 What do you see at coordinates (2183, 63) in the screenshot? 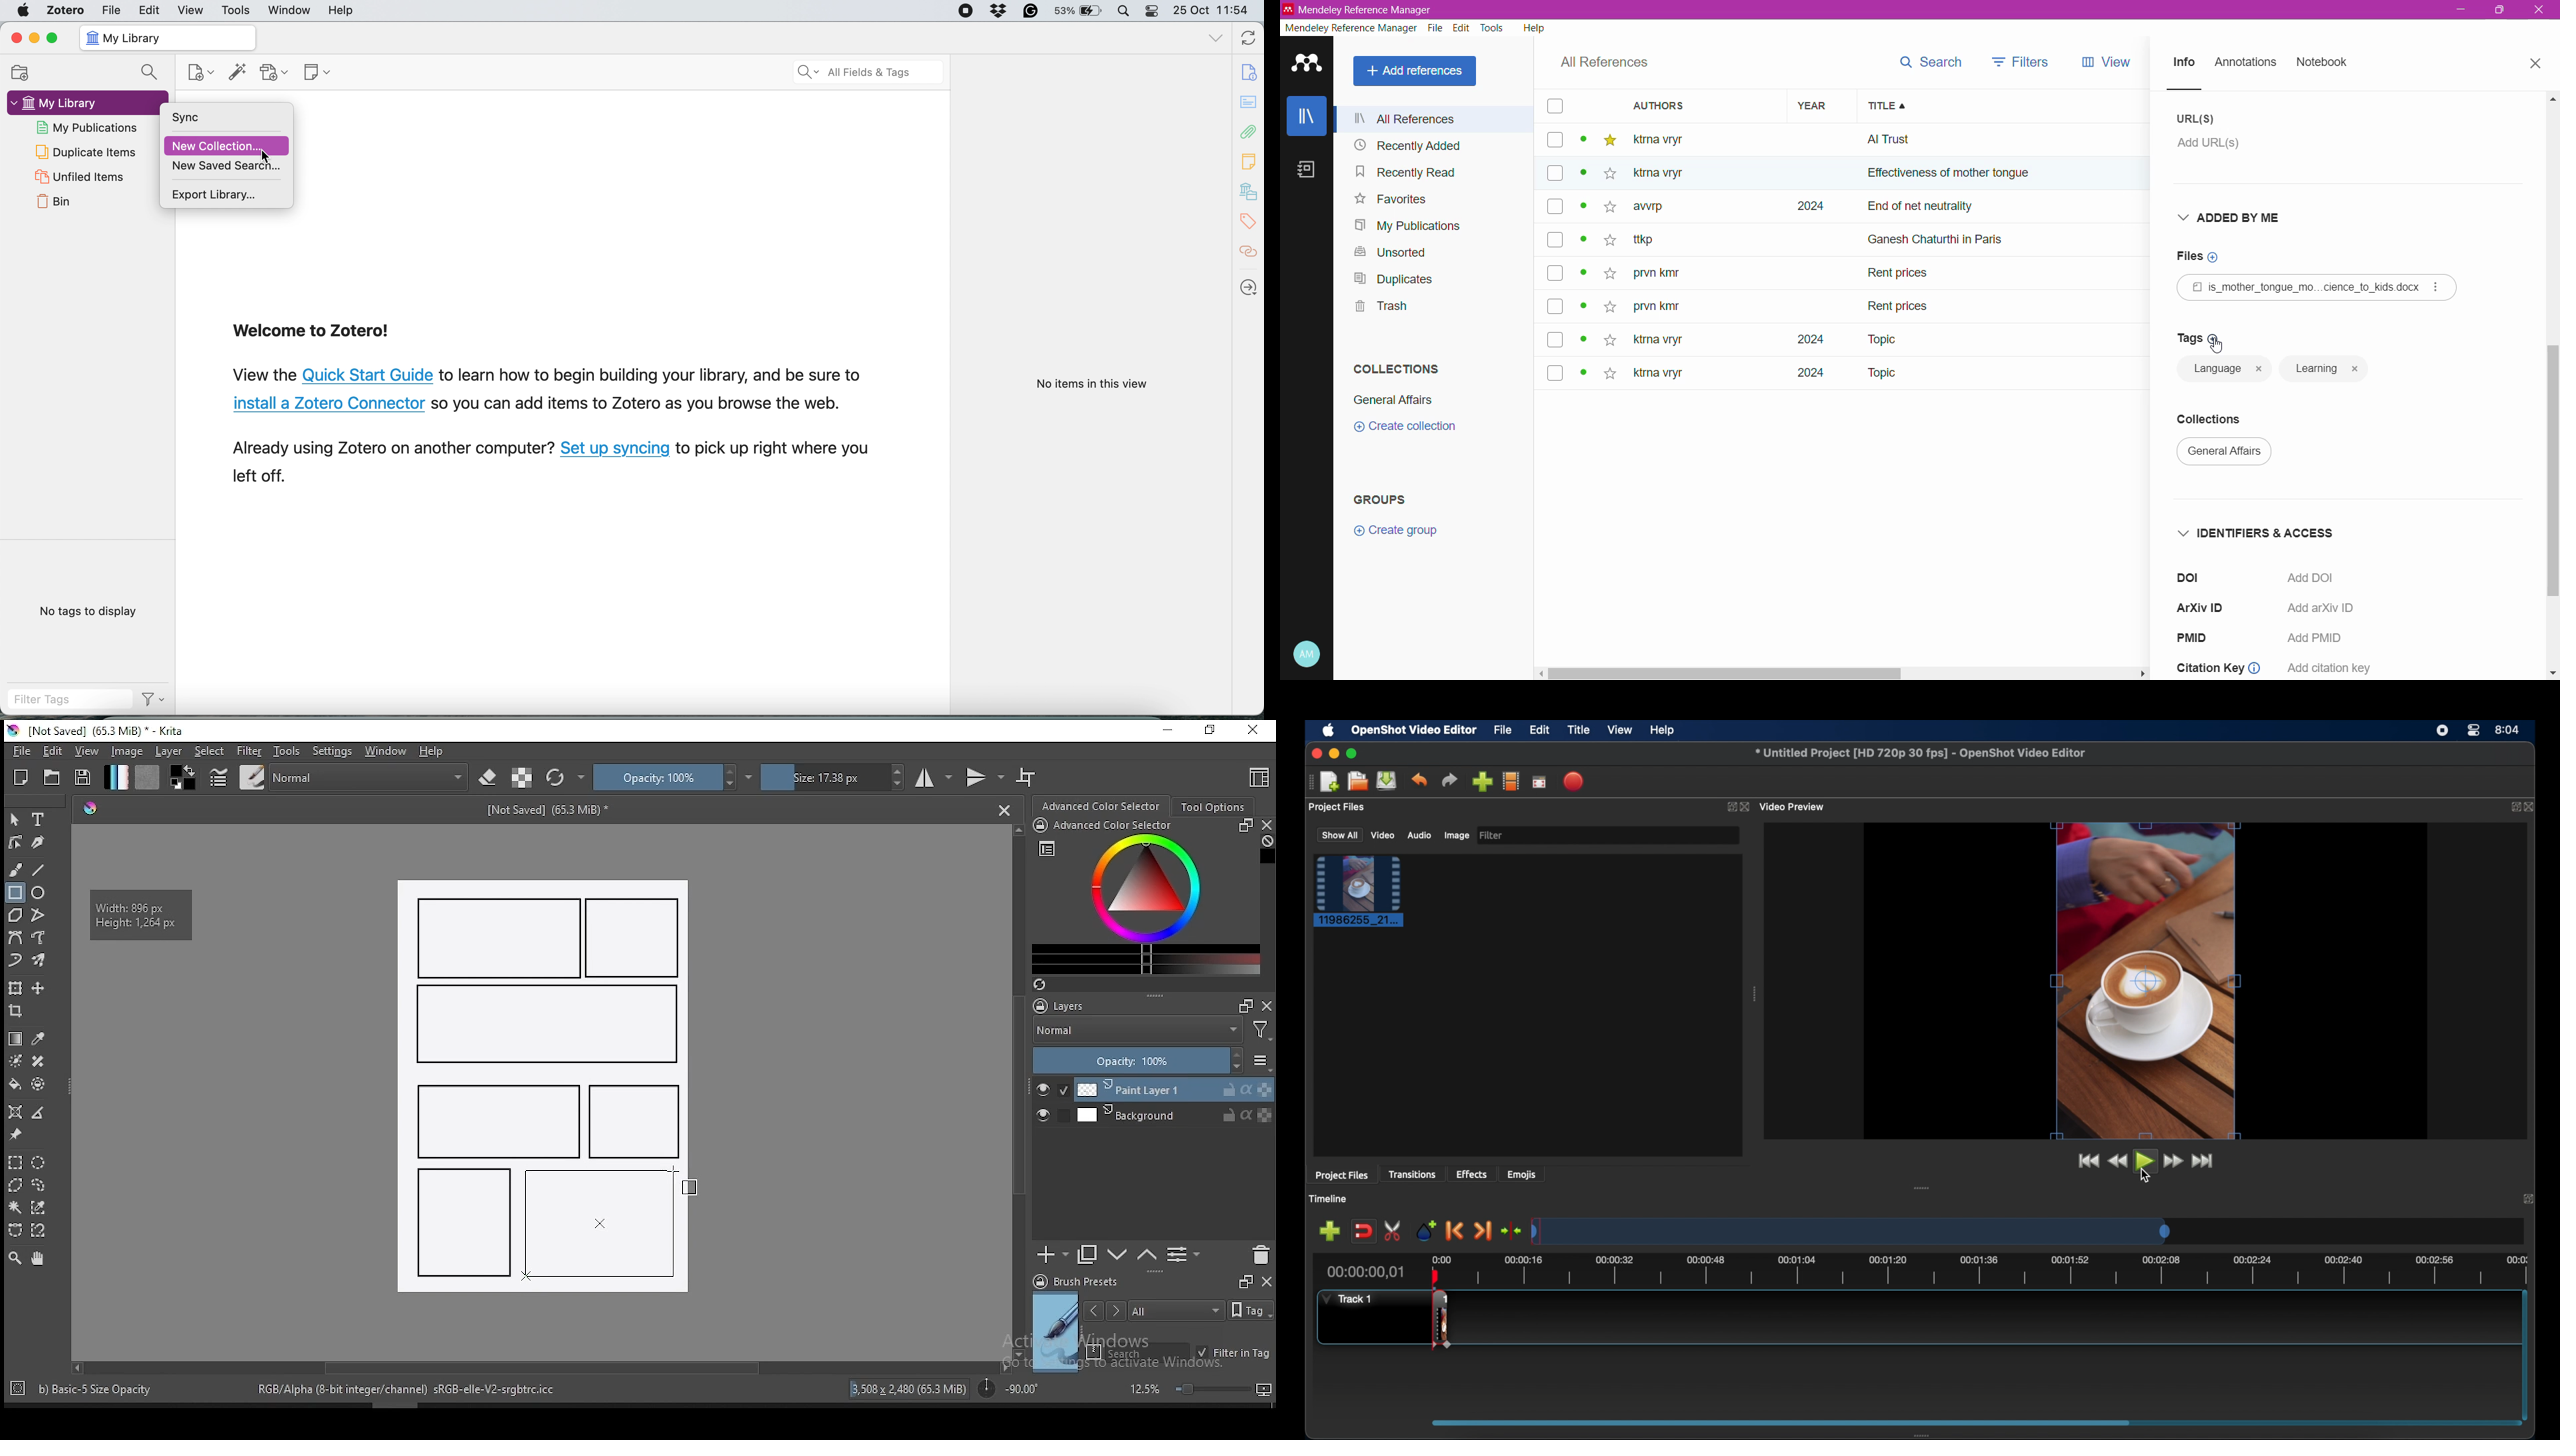
I see `Info` at bounding box center [2183, 63].